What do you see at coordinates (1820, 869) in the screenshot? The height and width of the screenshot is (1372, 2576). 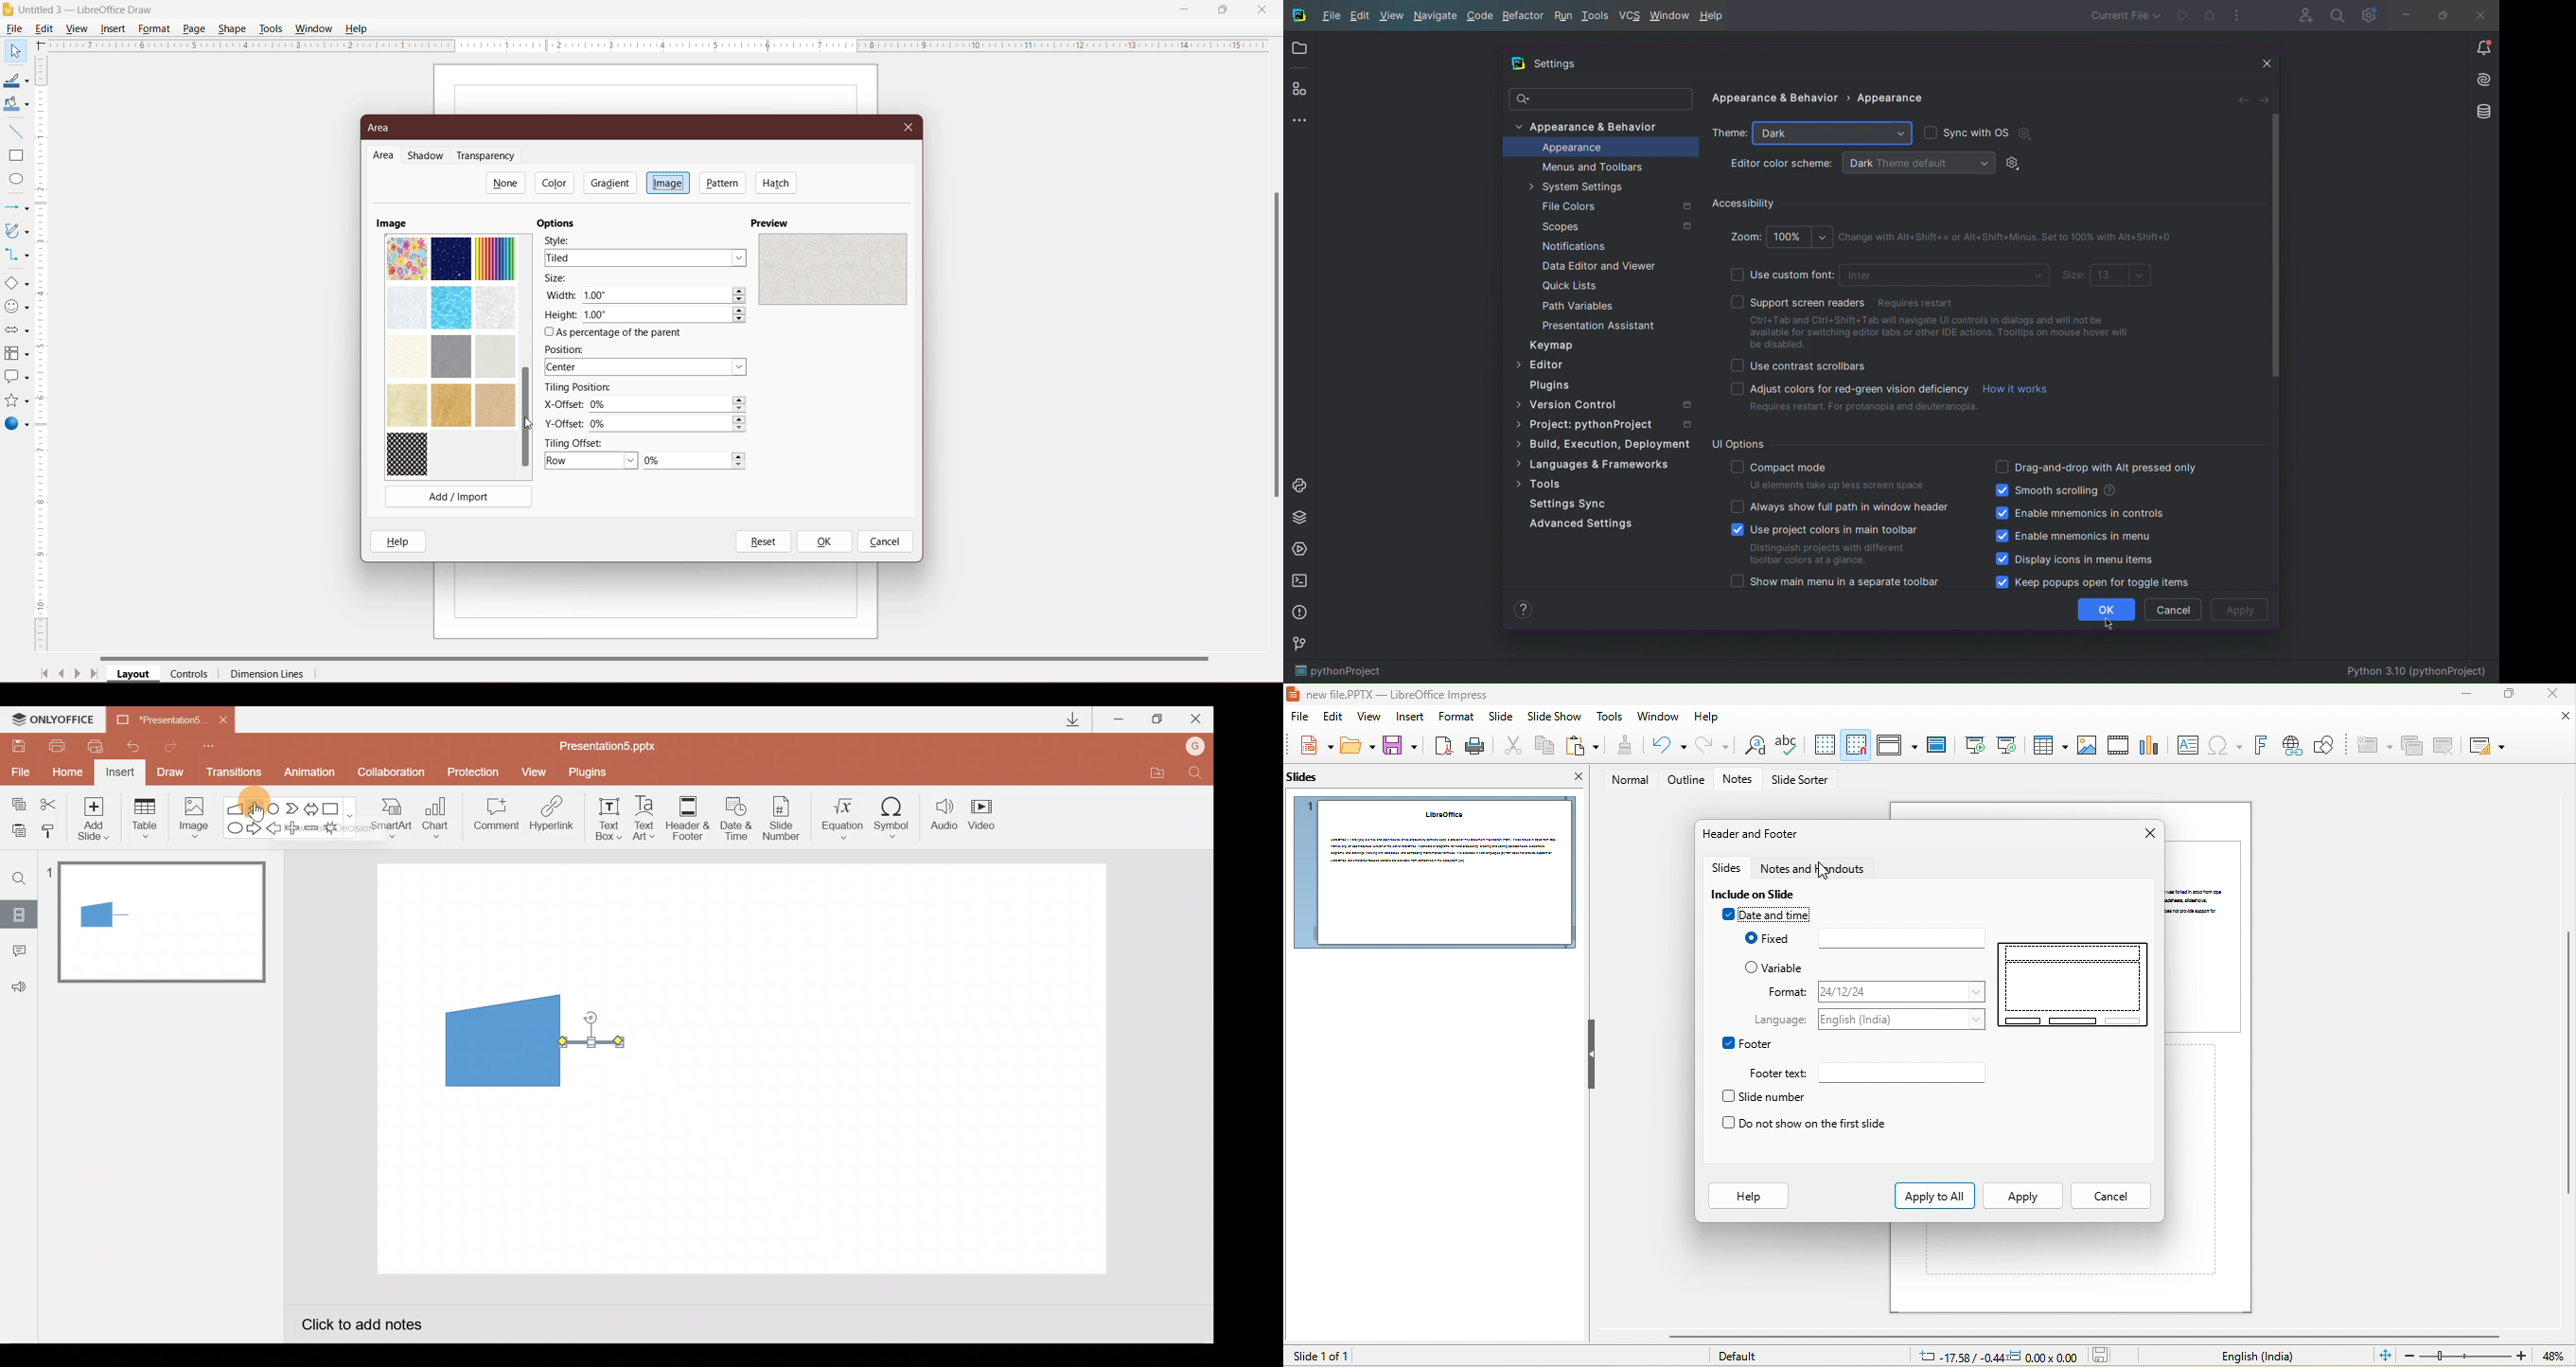 I see `notes and handouts` at bounding box center [1820, 869].